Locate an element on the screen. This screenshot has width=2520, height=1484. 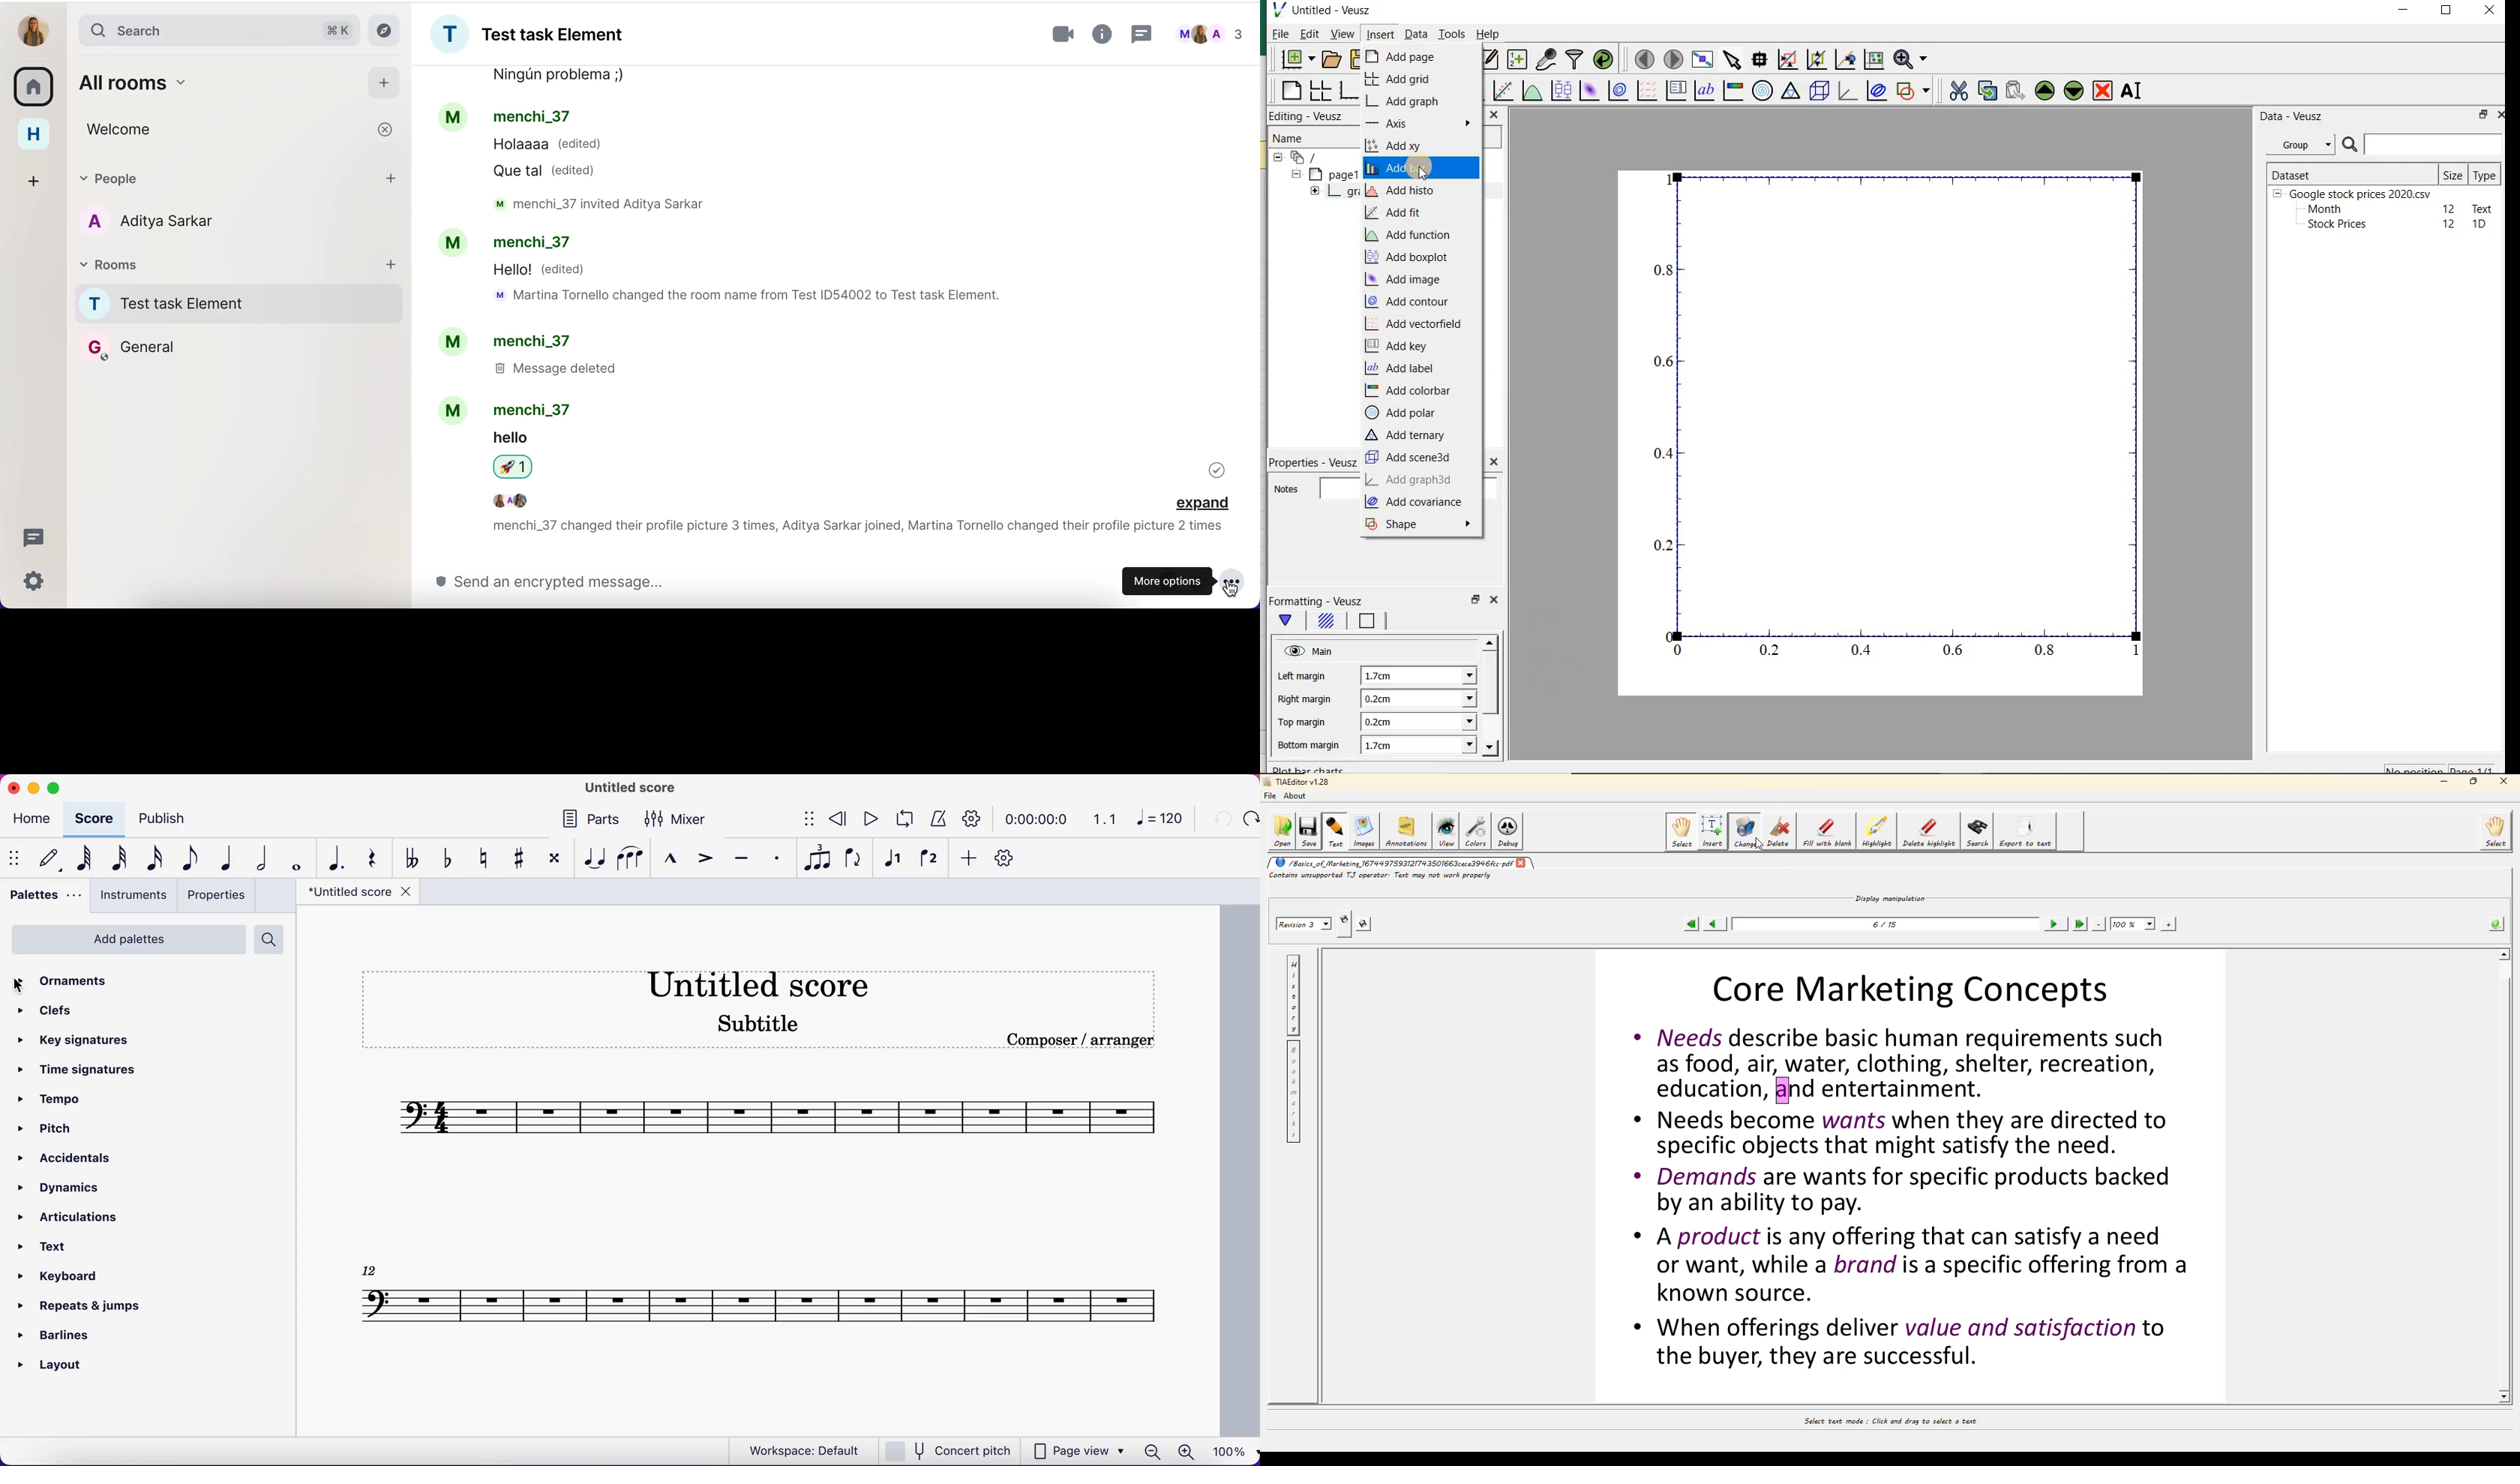
voice 1 is located at coordinates (895, 860).